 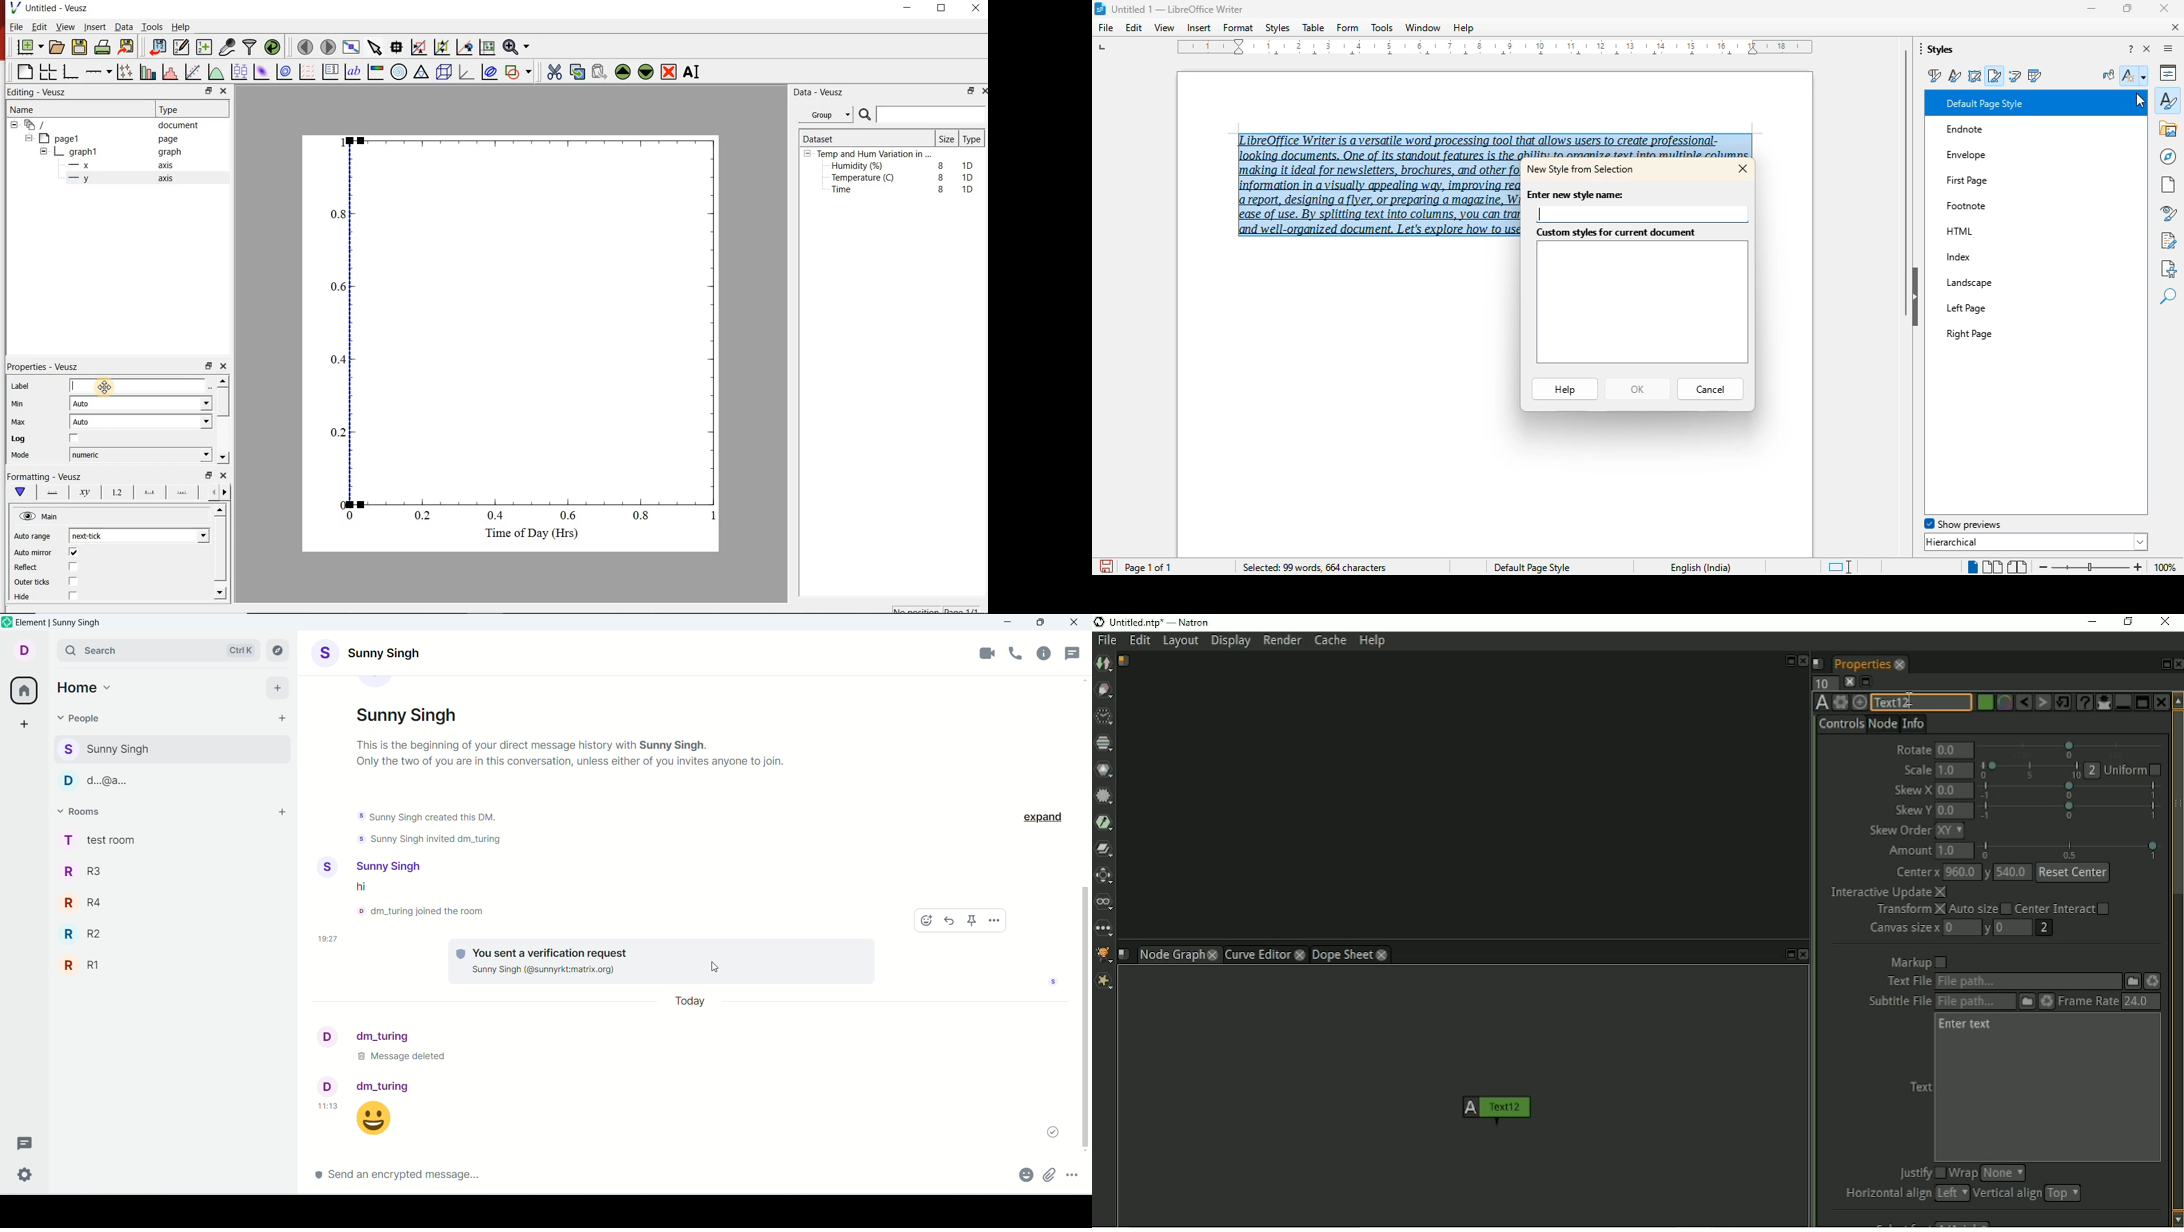 What do you see at coordinates (23, 691) in the screenshot?
I see `home` at bounding box center [23, 691].